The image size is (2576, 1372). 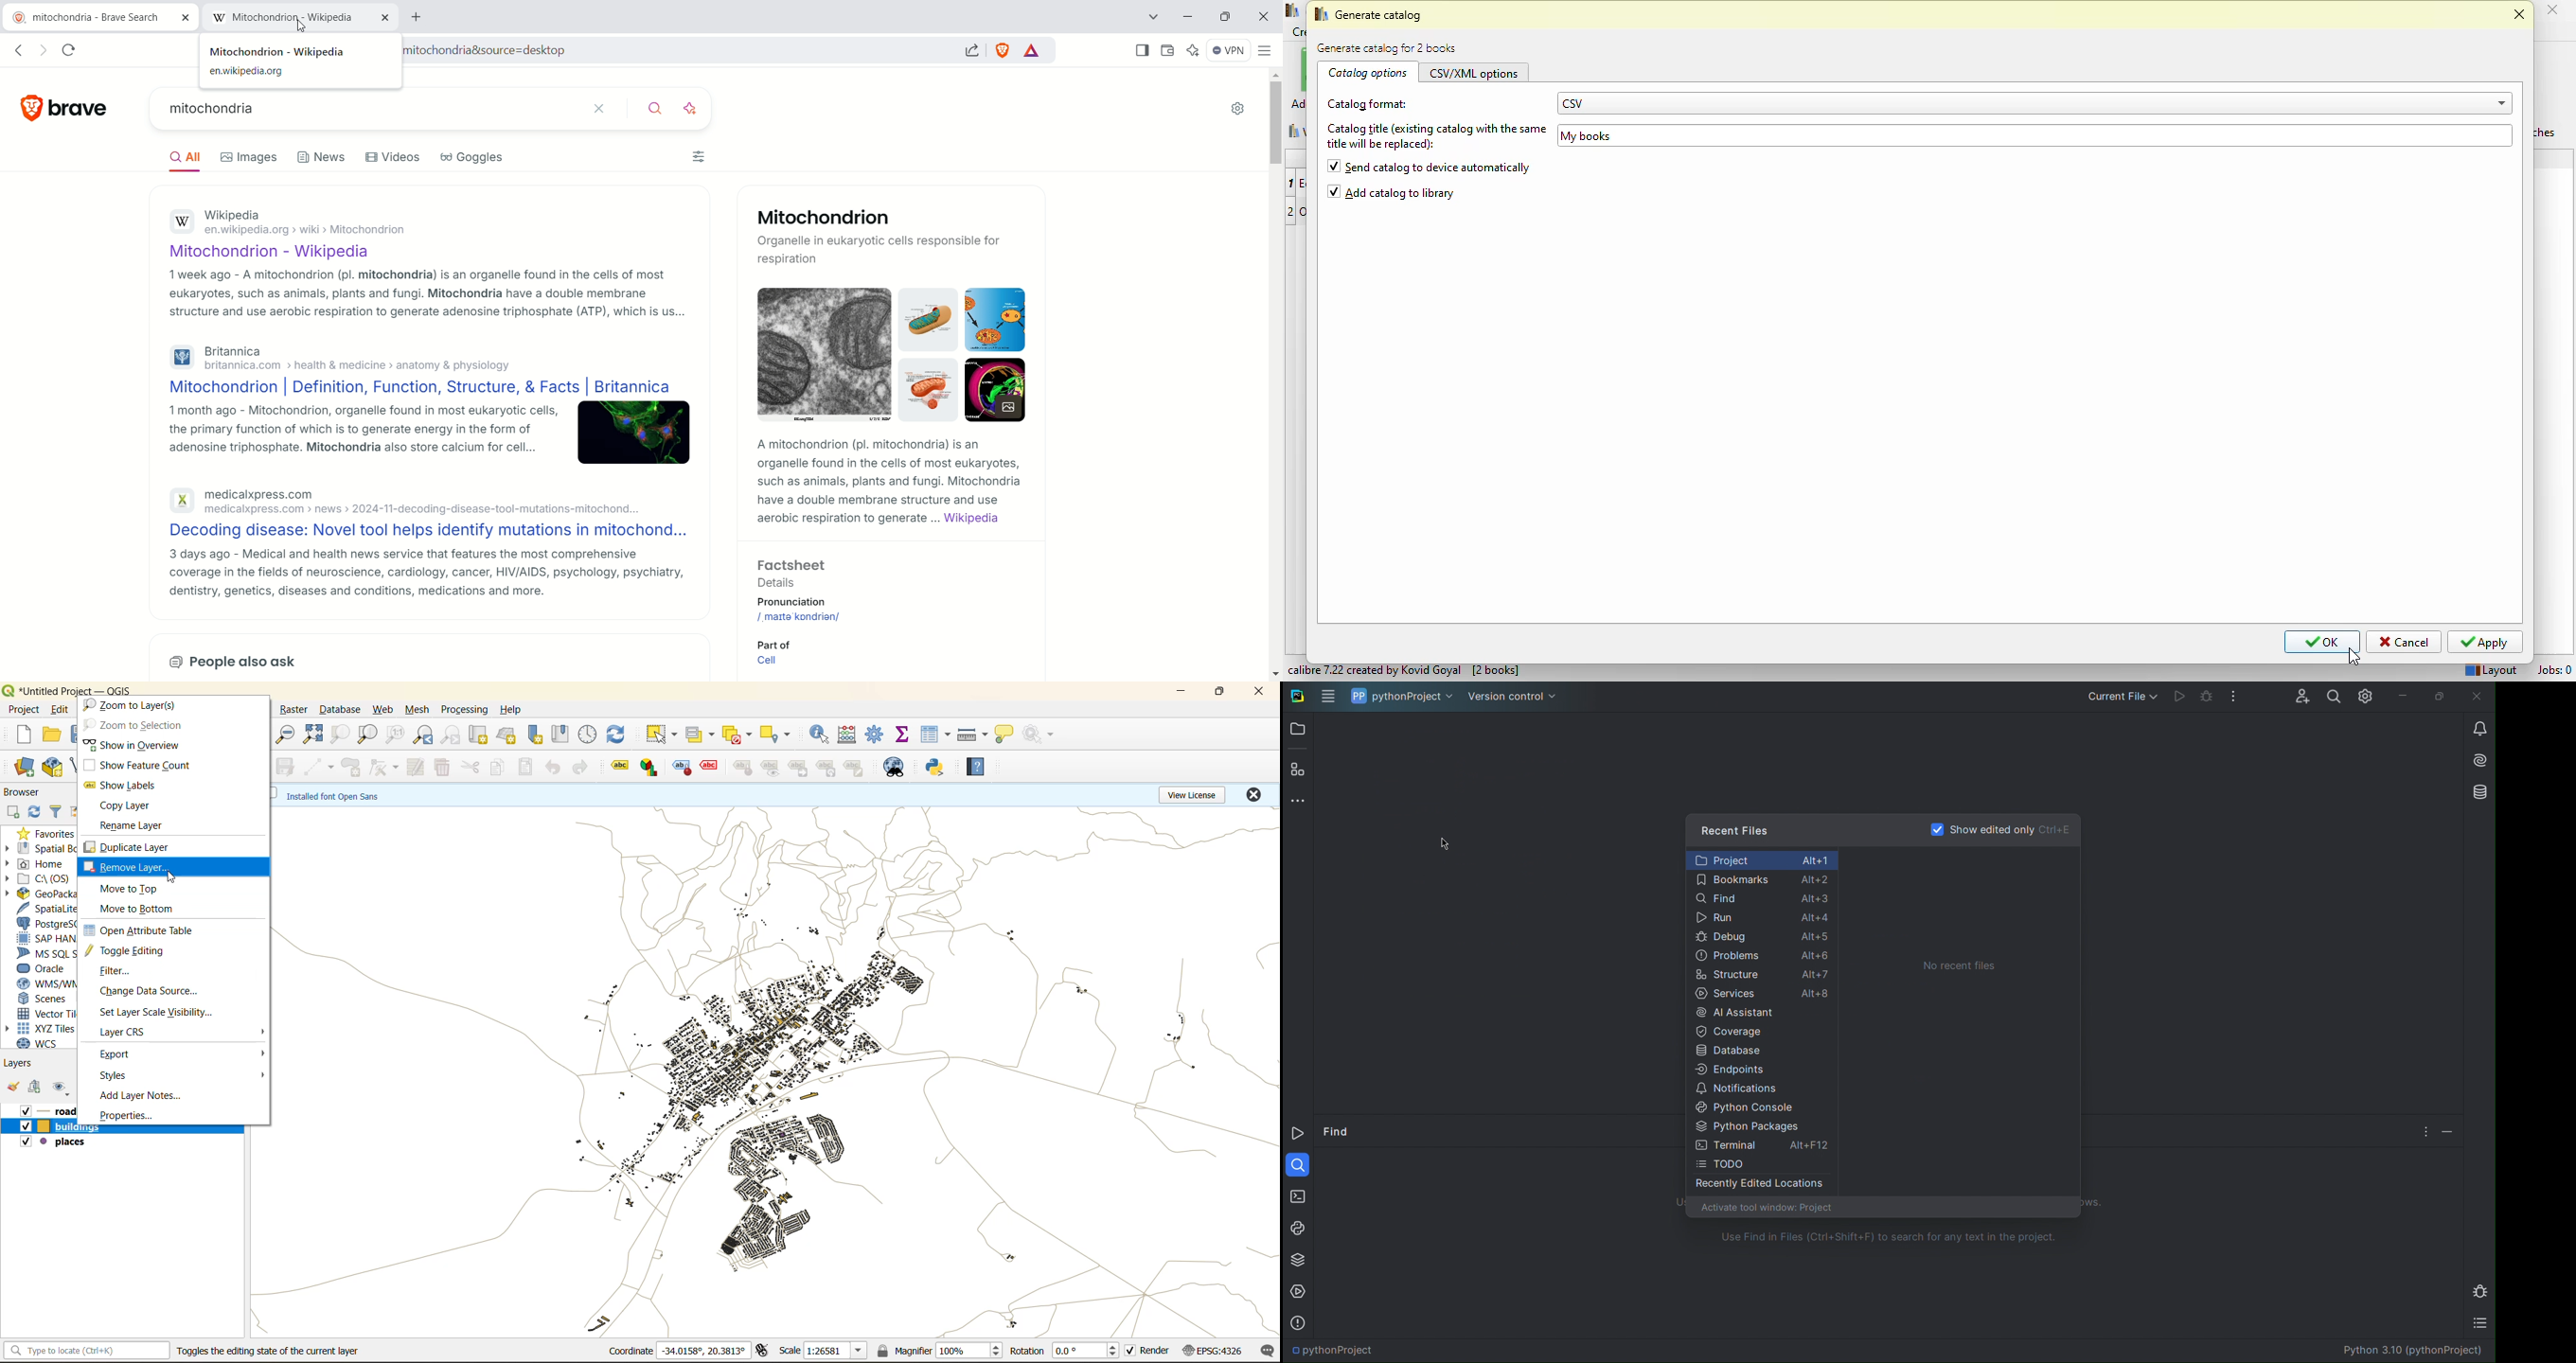 What do you see at coordinates (24, 768) in the screenshot?
I see `open datasource manager` at bounding box center [24, 768].